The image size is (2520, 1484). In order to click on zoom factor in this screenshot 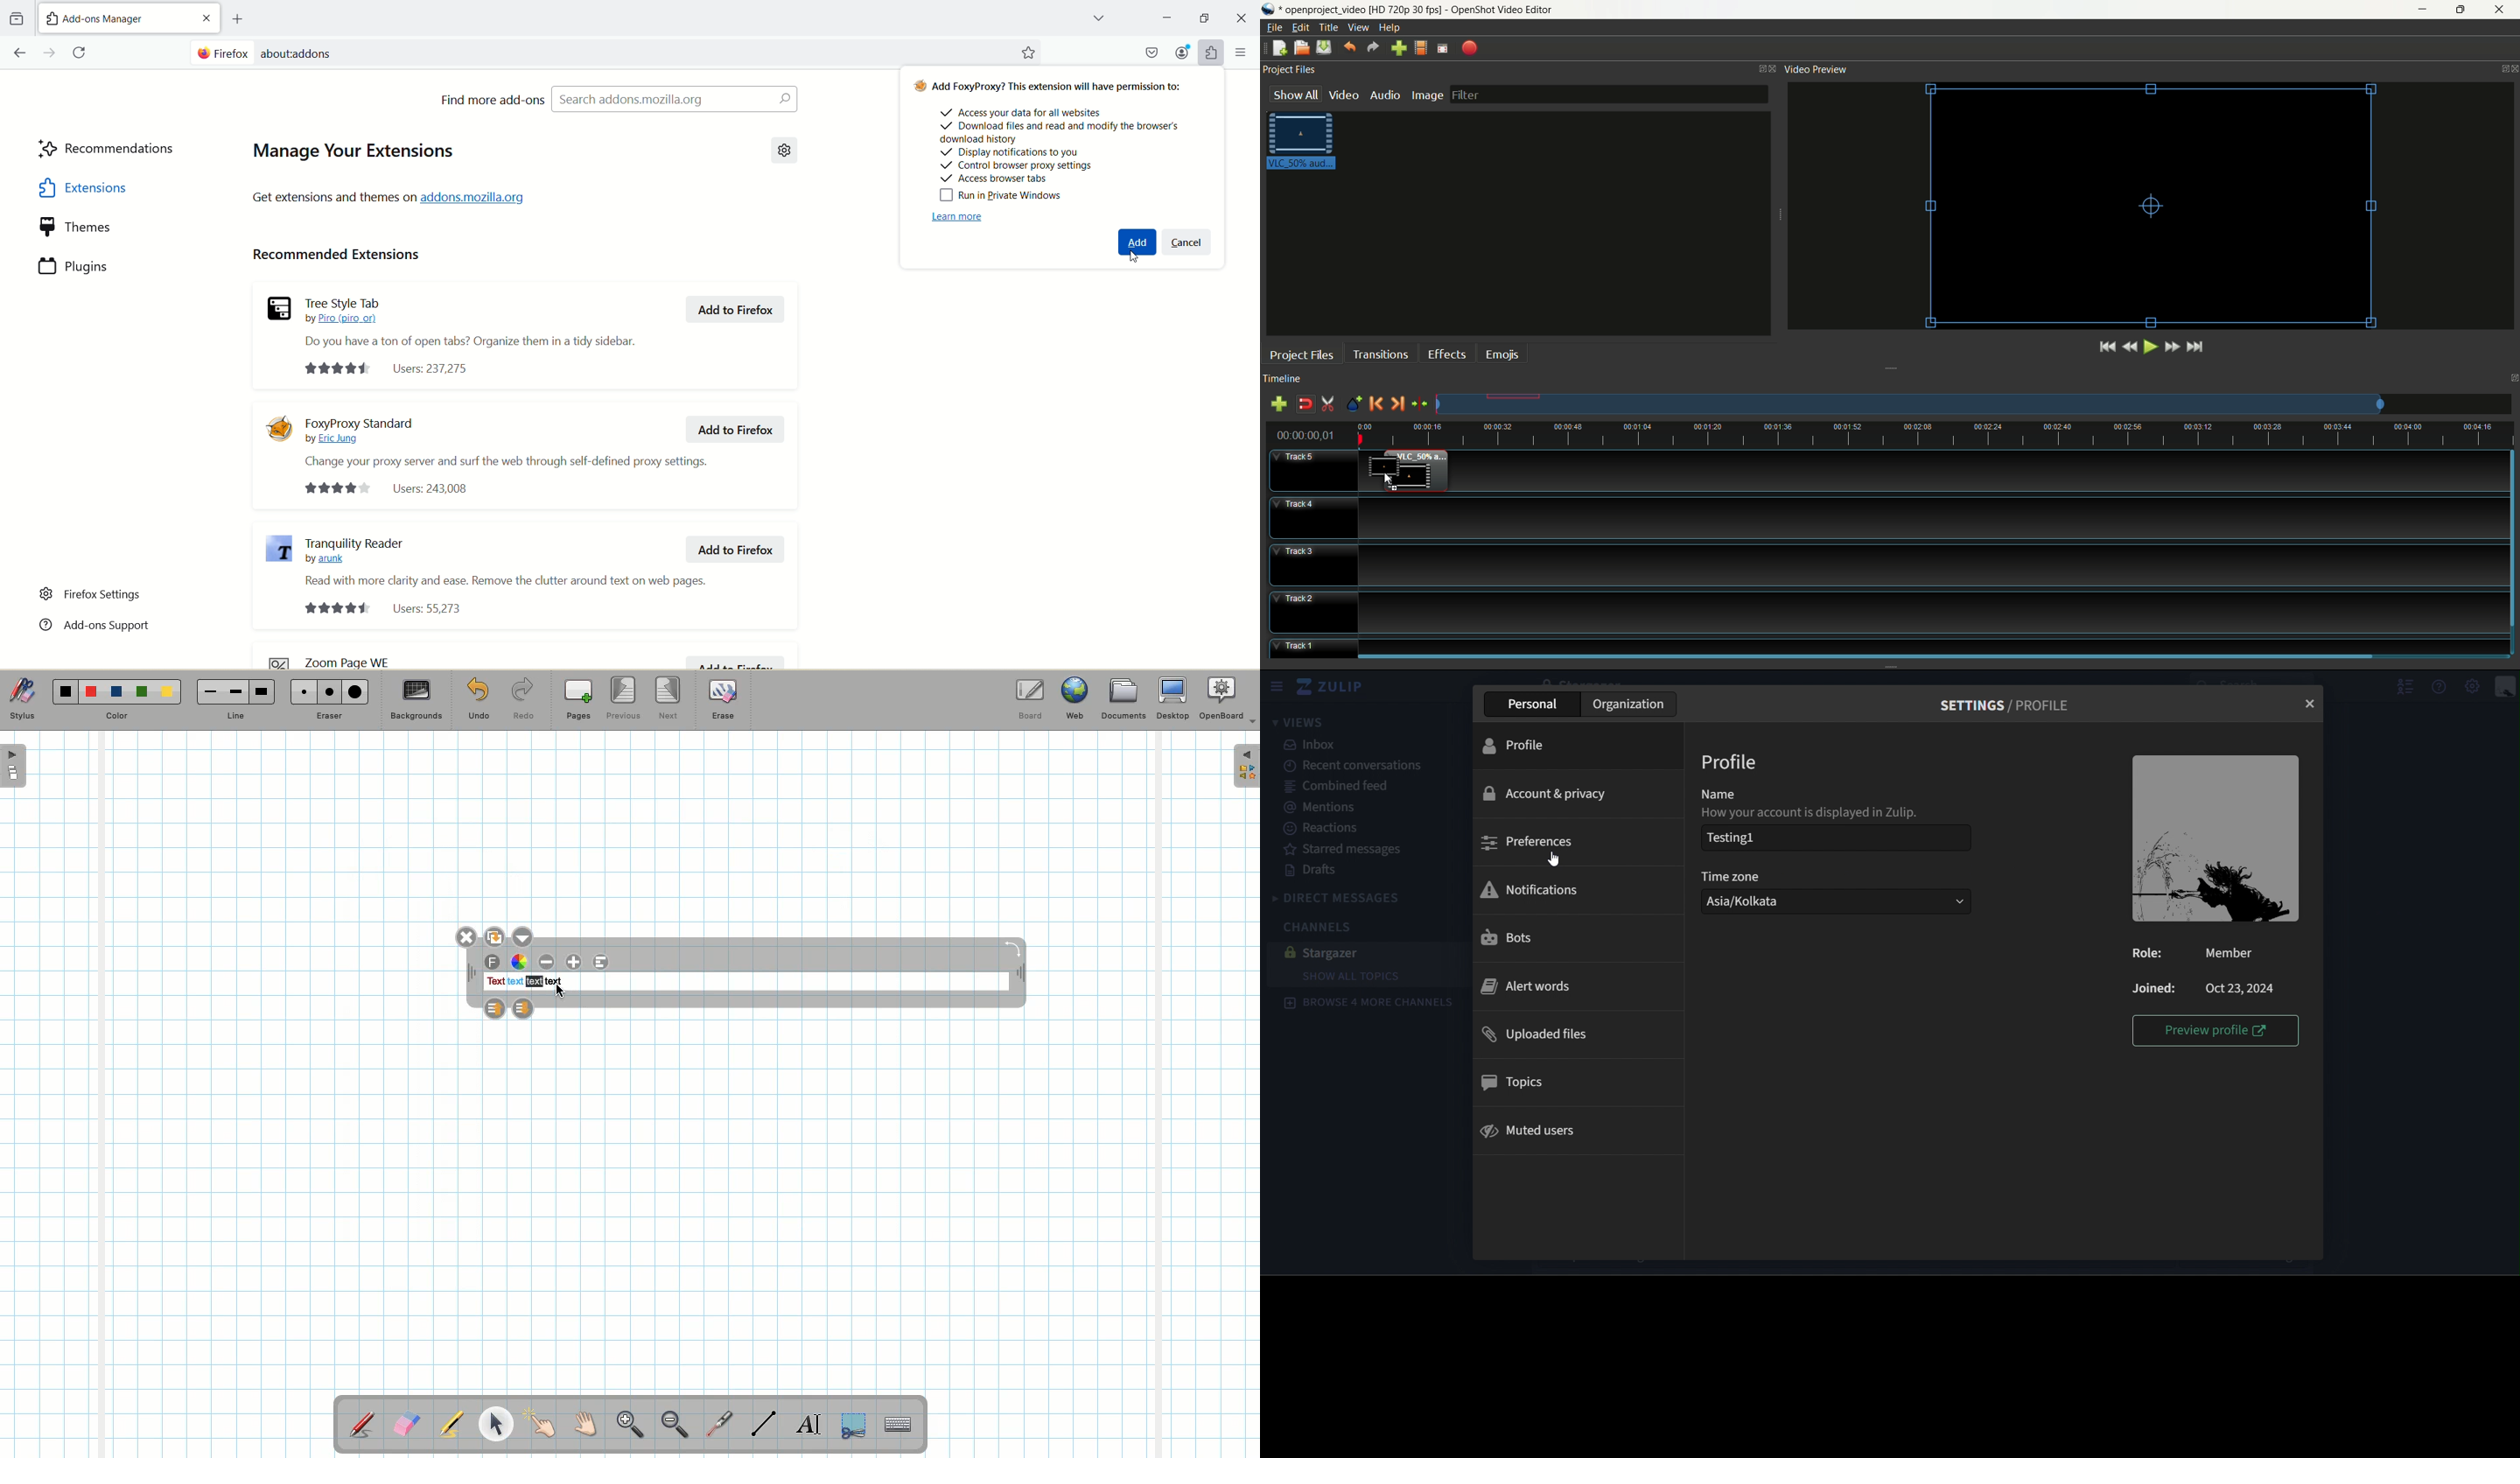, I will do `click(1974, 404)`.